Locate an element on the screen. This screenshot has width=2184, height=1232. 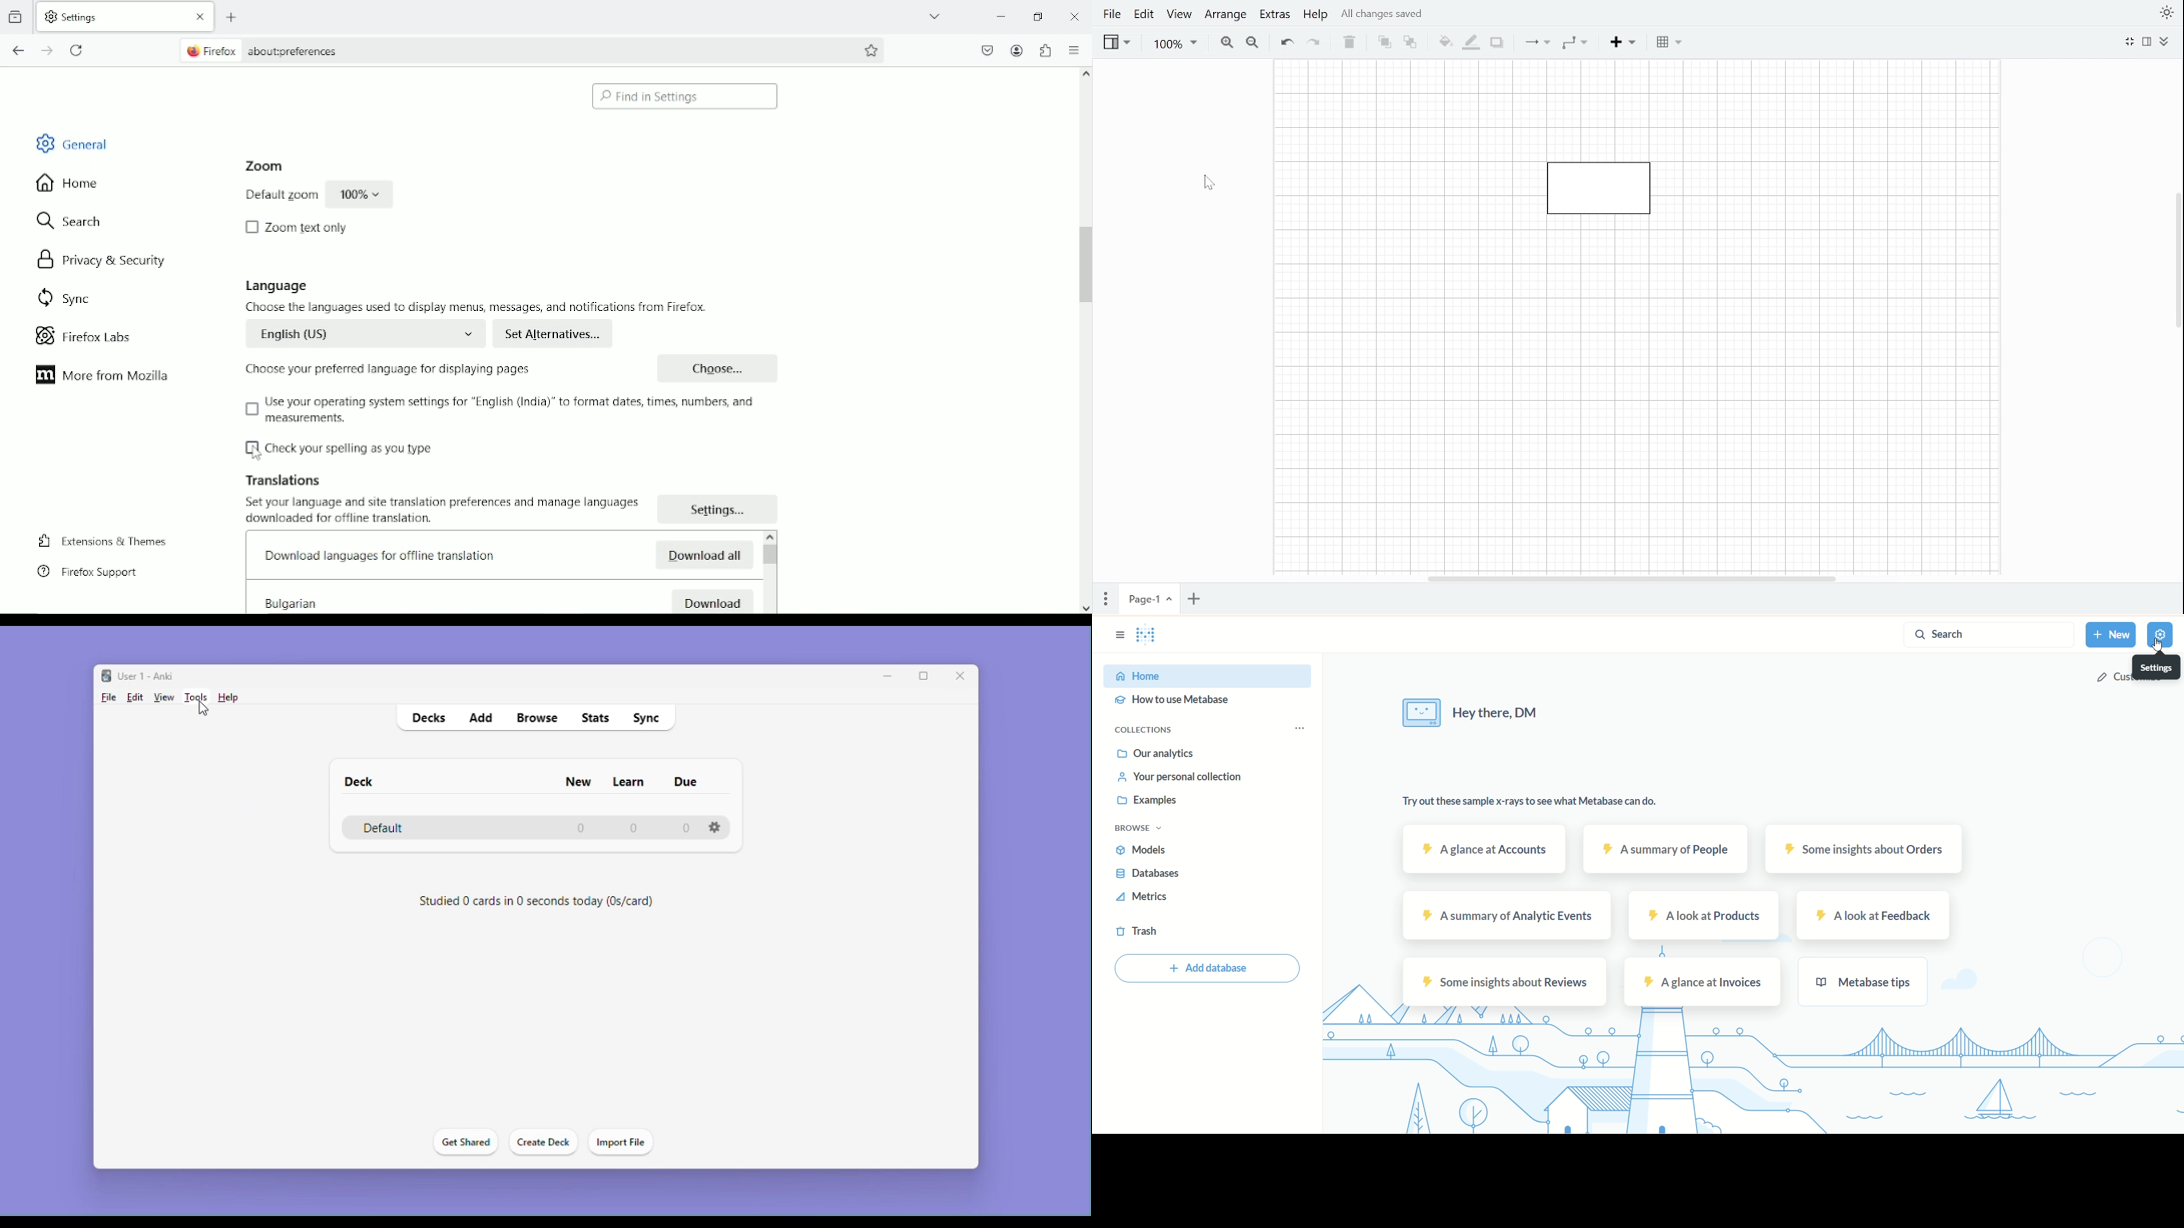
view recent browsing is located at coordinates (16, 15).